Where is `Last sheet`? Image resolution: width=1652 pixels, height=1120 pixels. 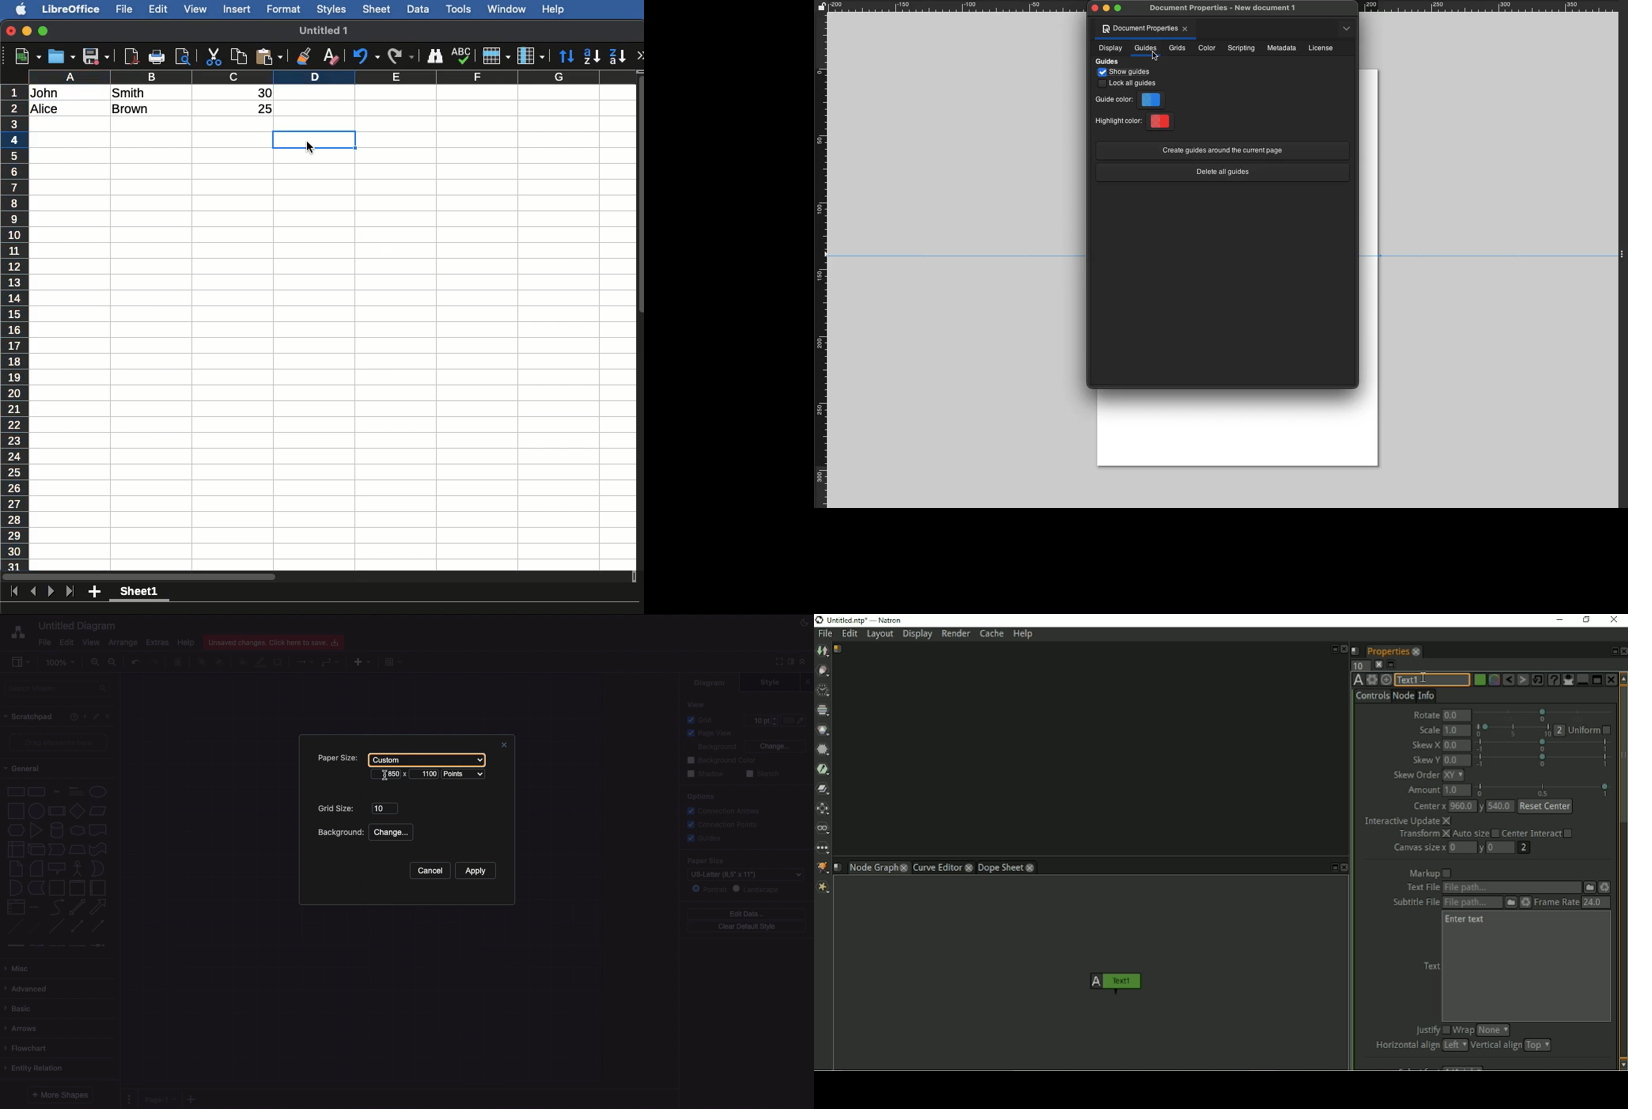
Last sheet is located at coordinates (70, 592).